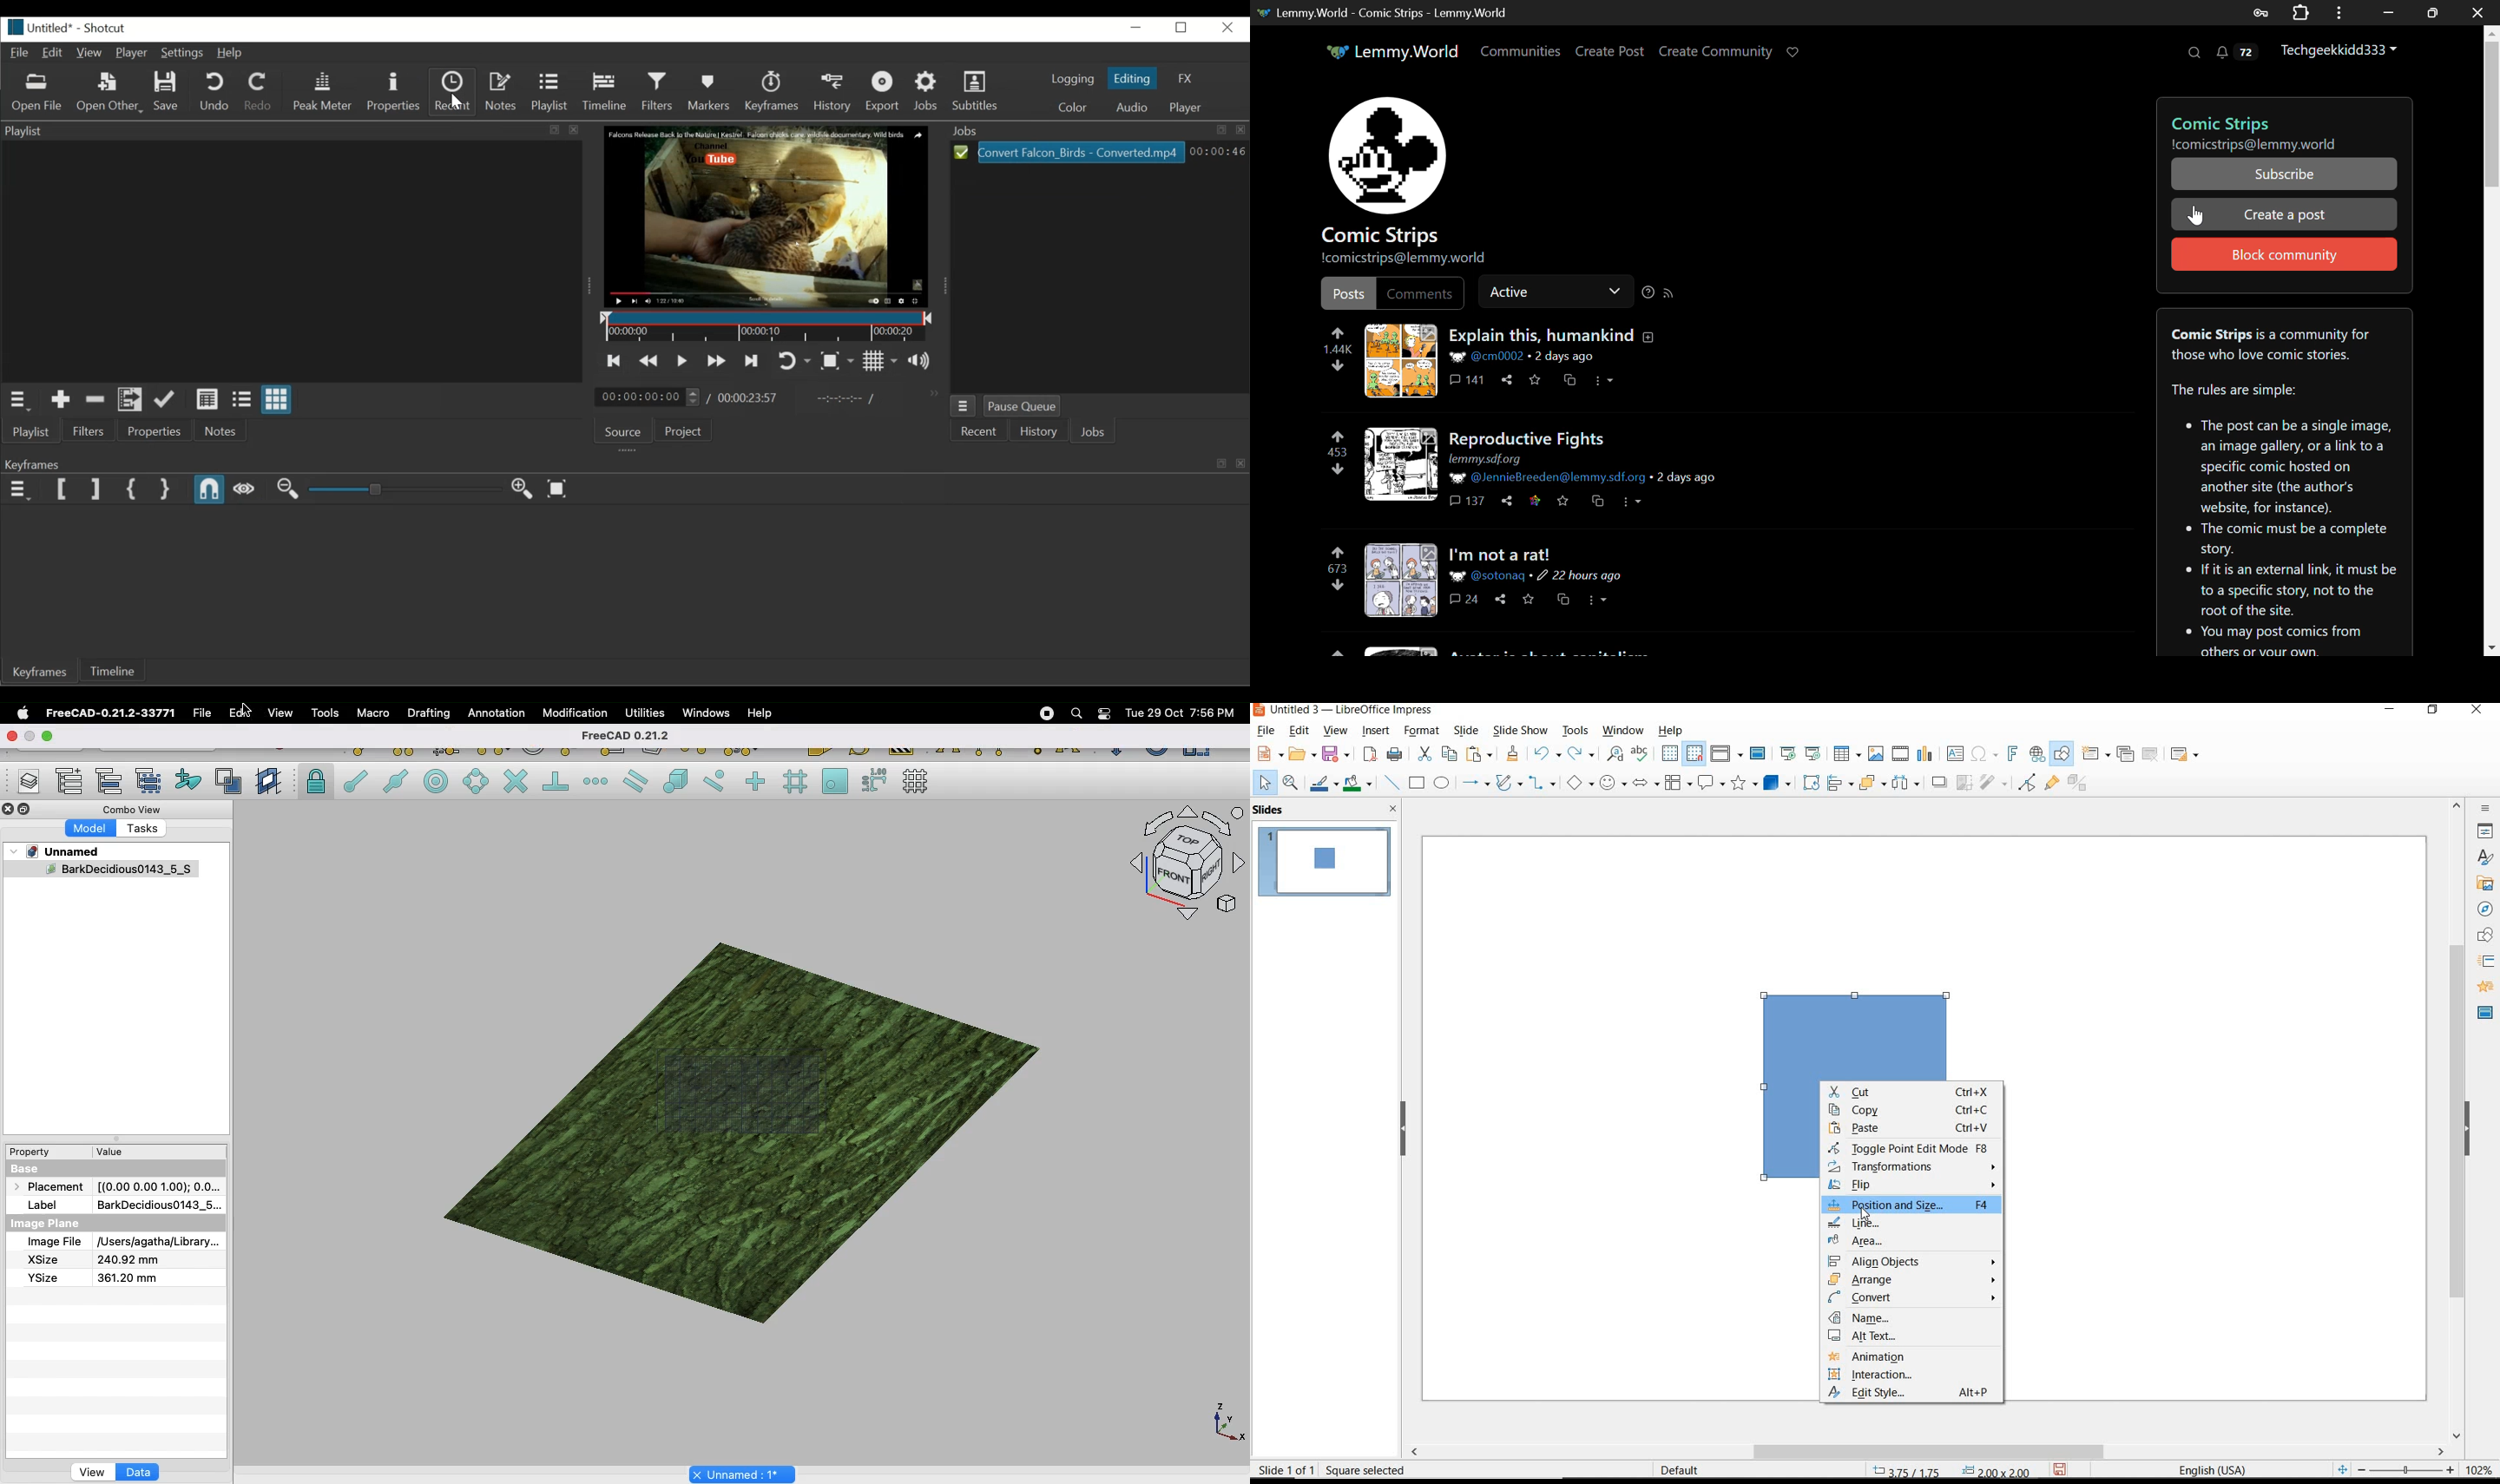 This screenshot has height=1484, width=2520. I want to click on zoom out or zoom in, so click(2397, 1469).